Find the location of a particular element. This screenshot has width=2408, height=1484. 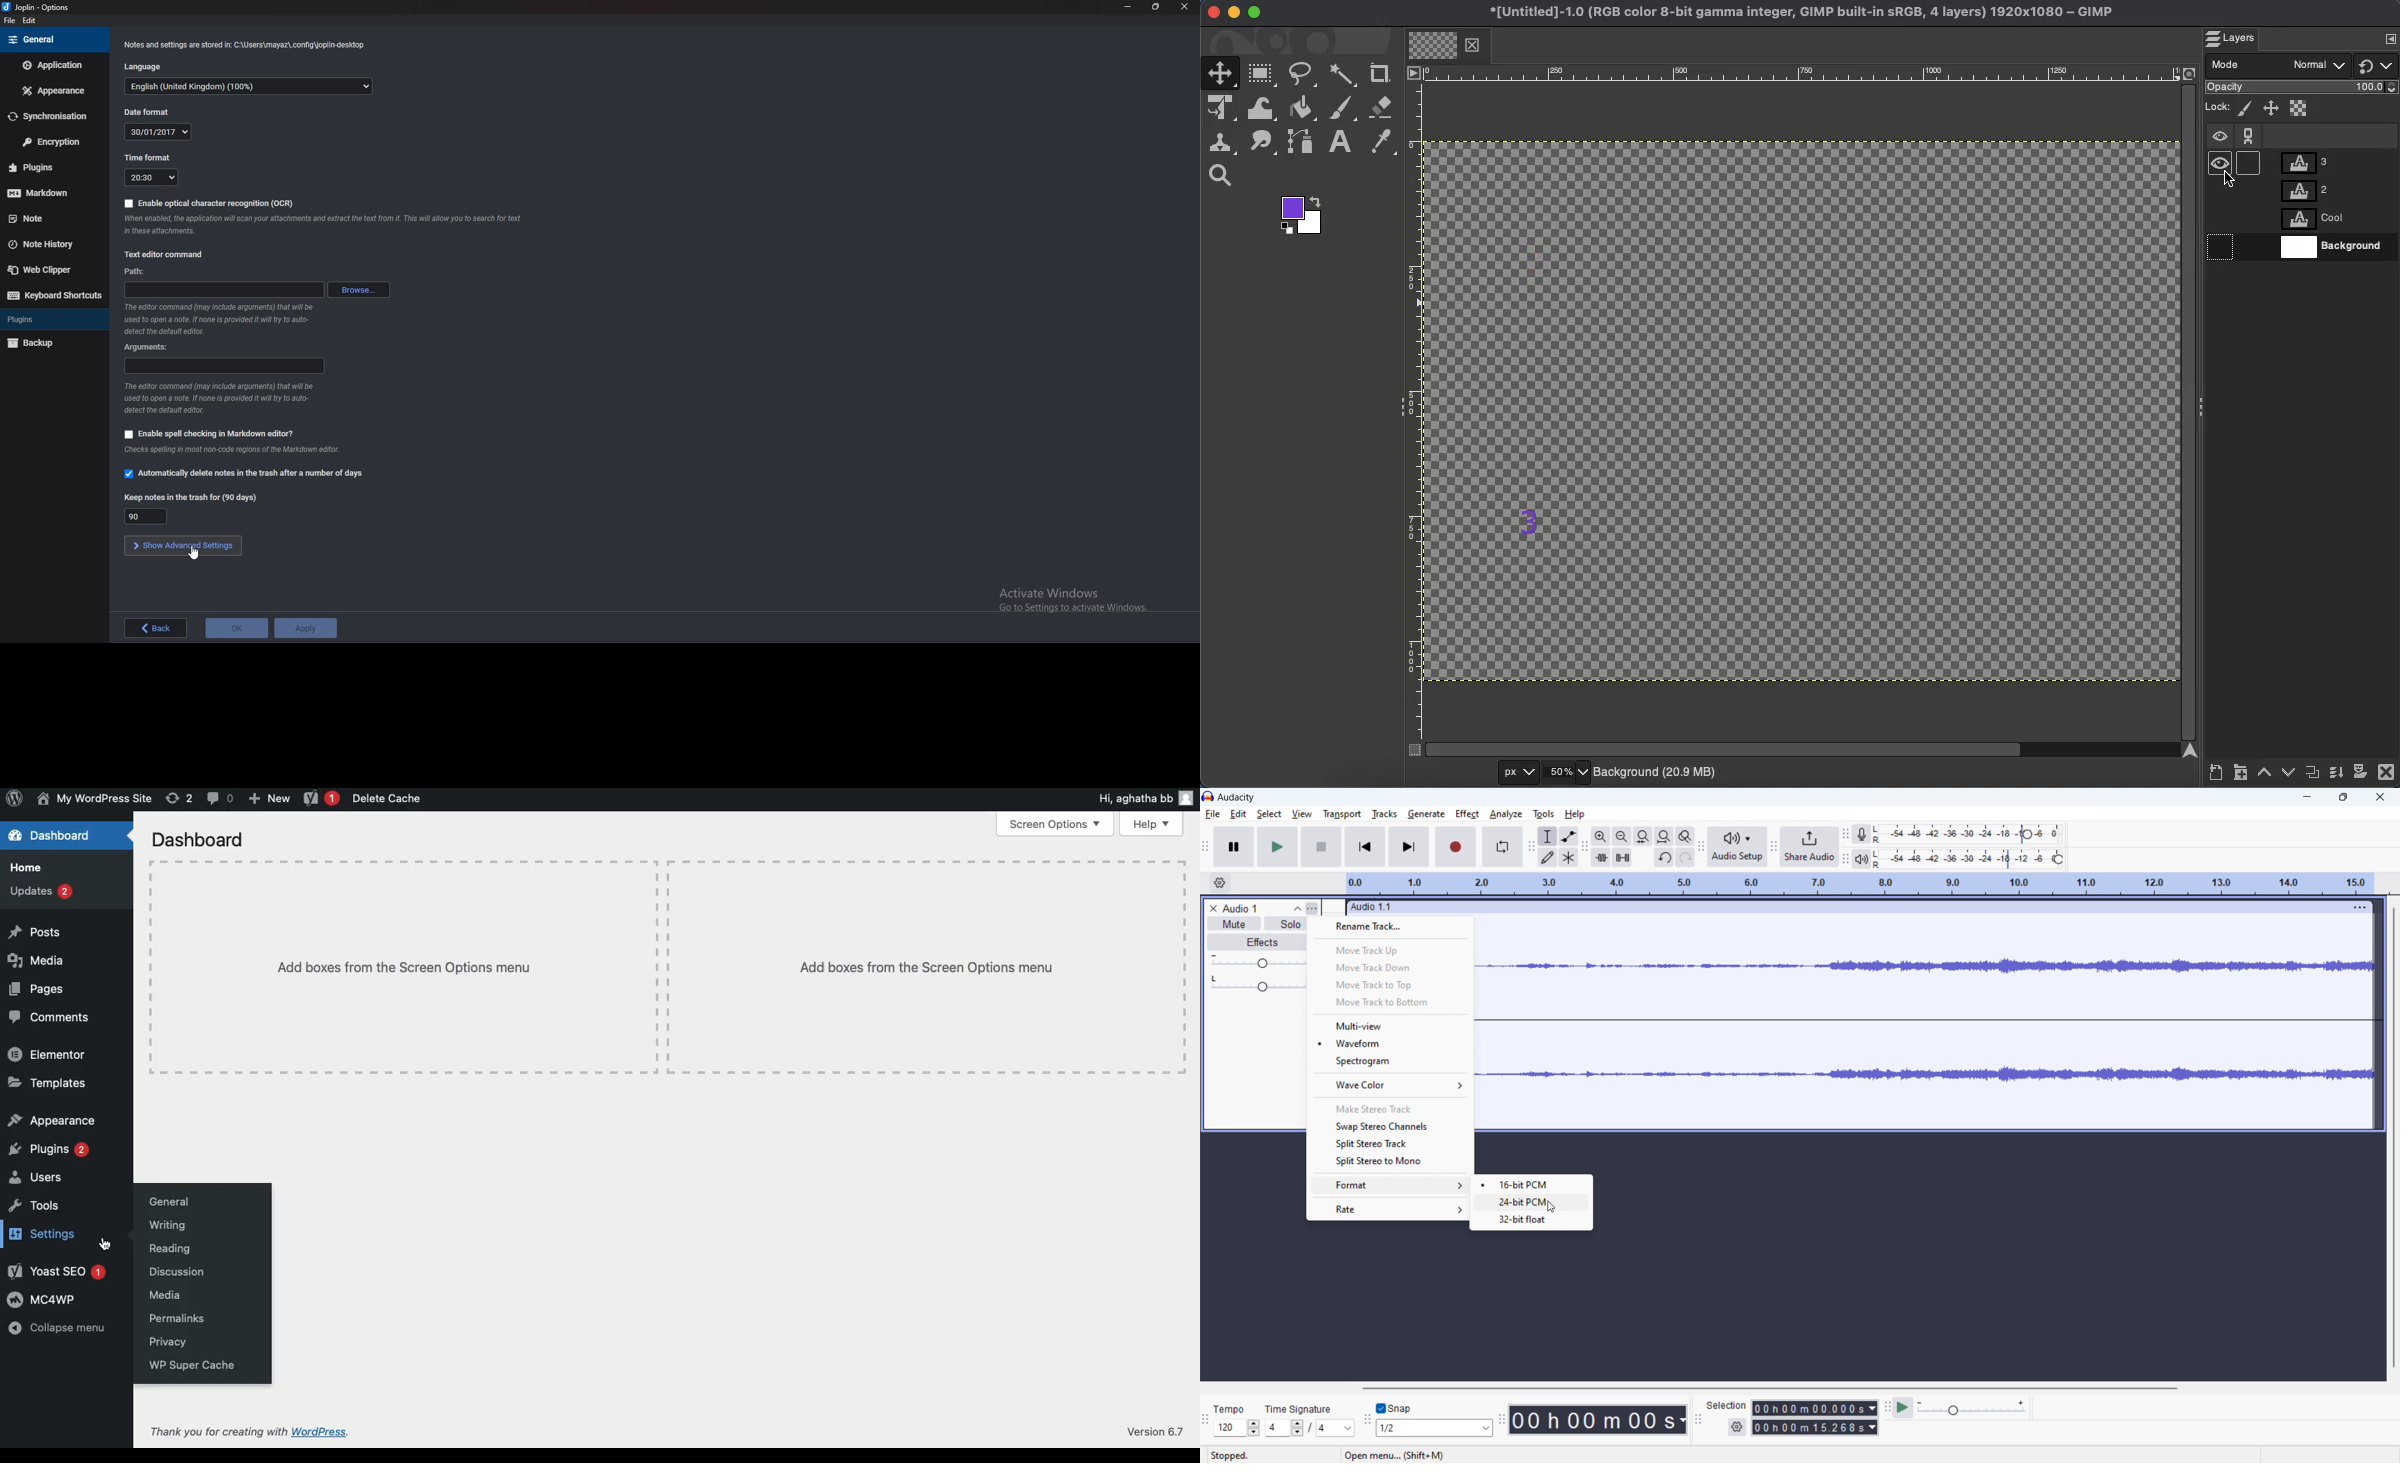

Add boxes from the screen options menu is located at coordinates (667, 966).